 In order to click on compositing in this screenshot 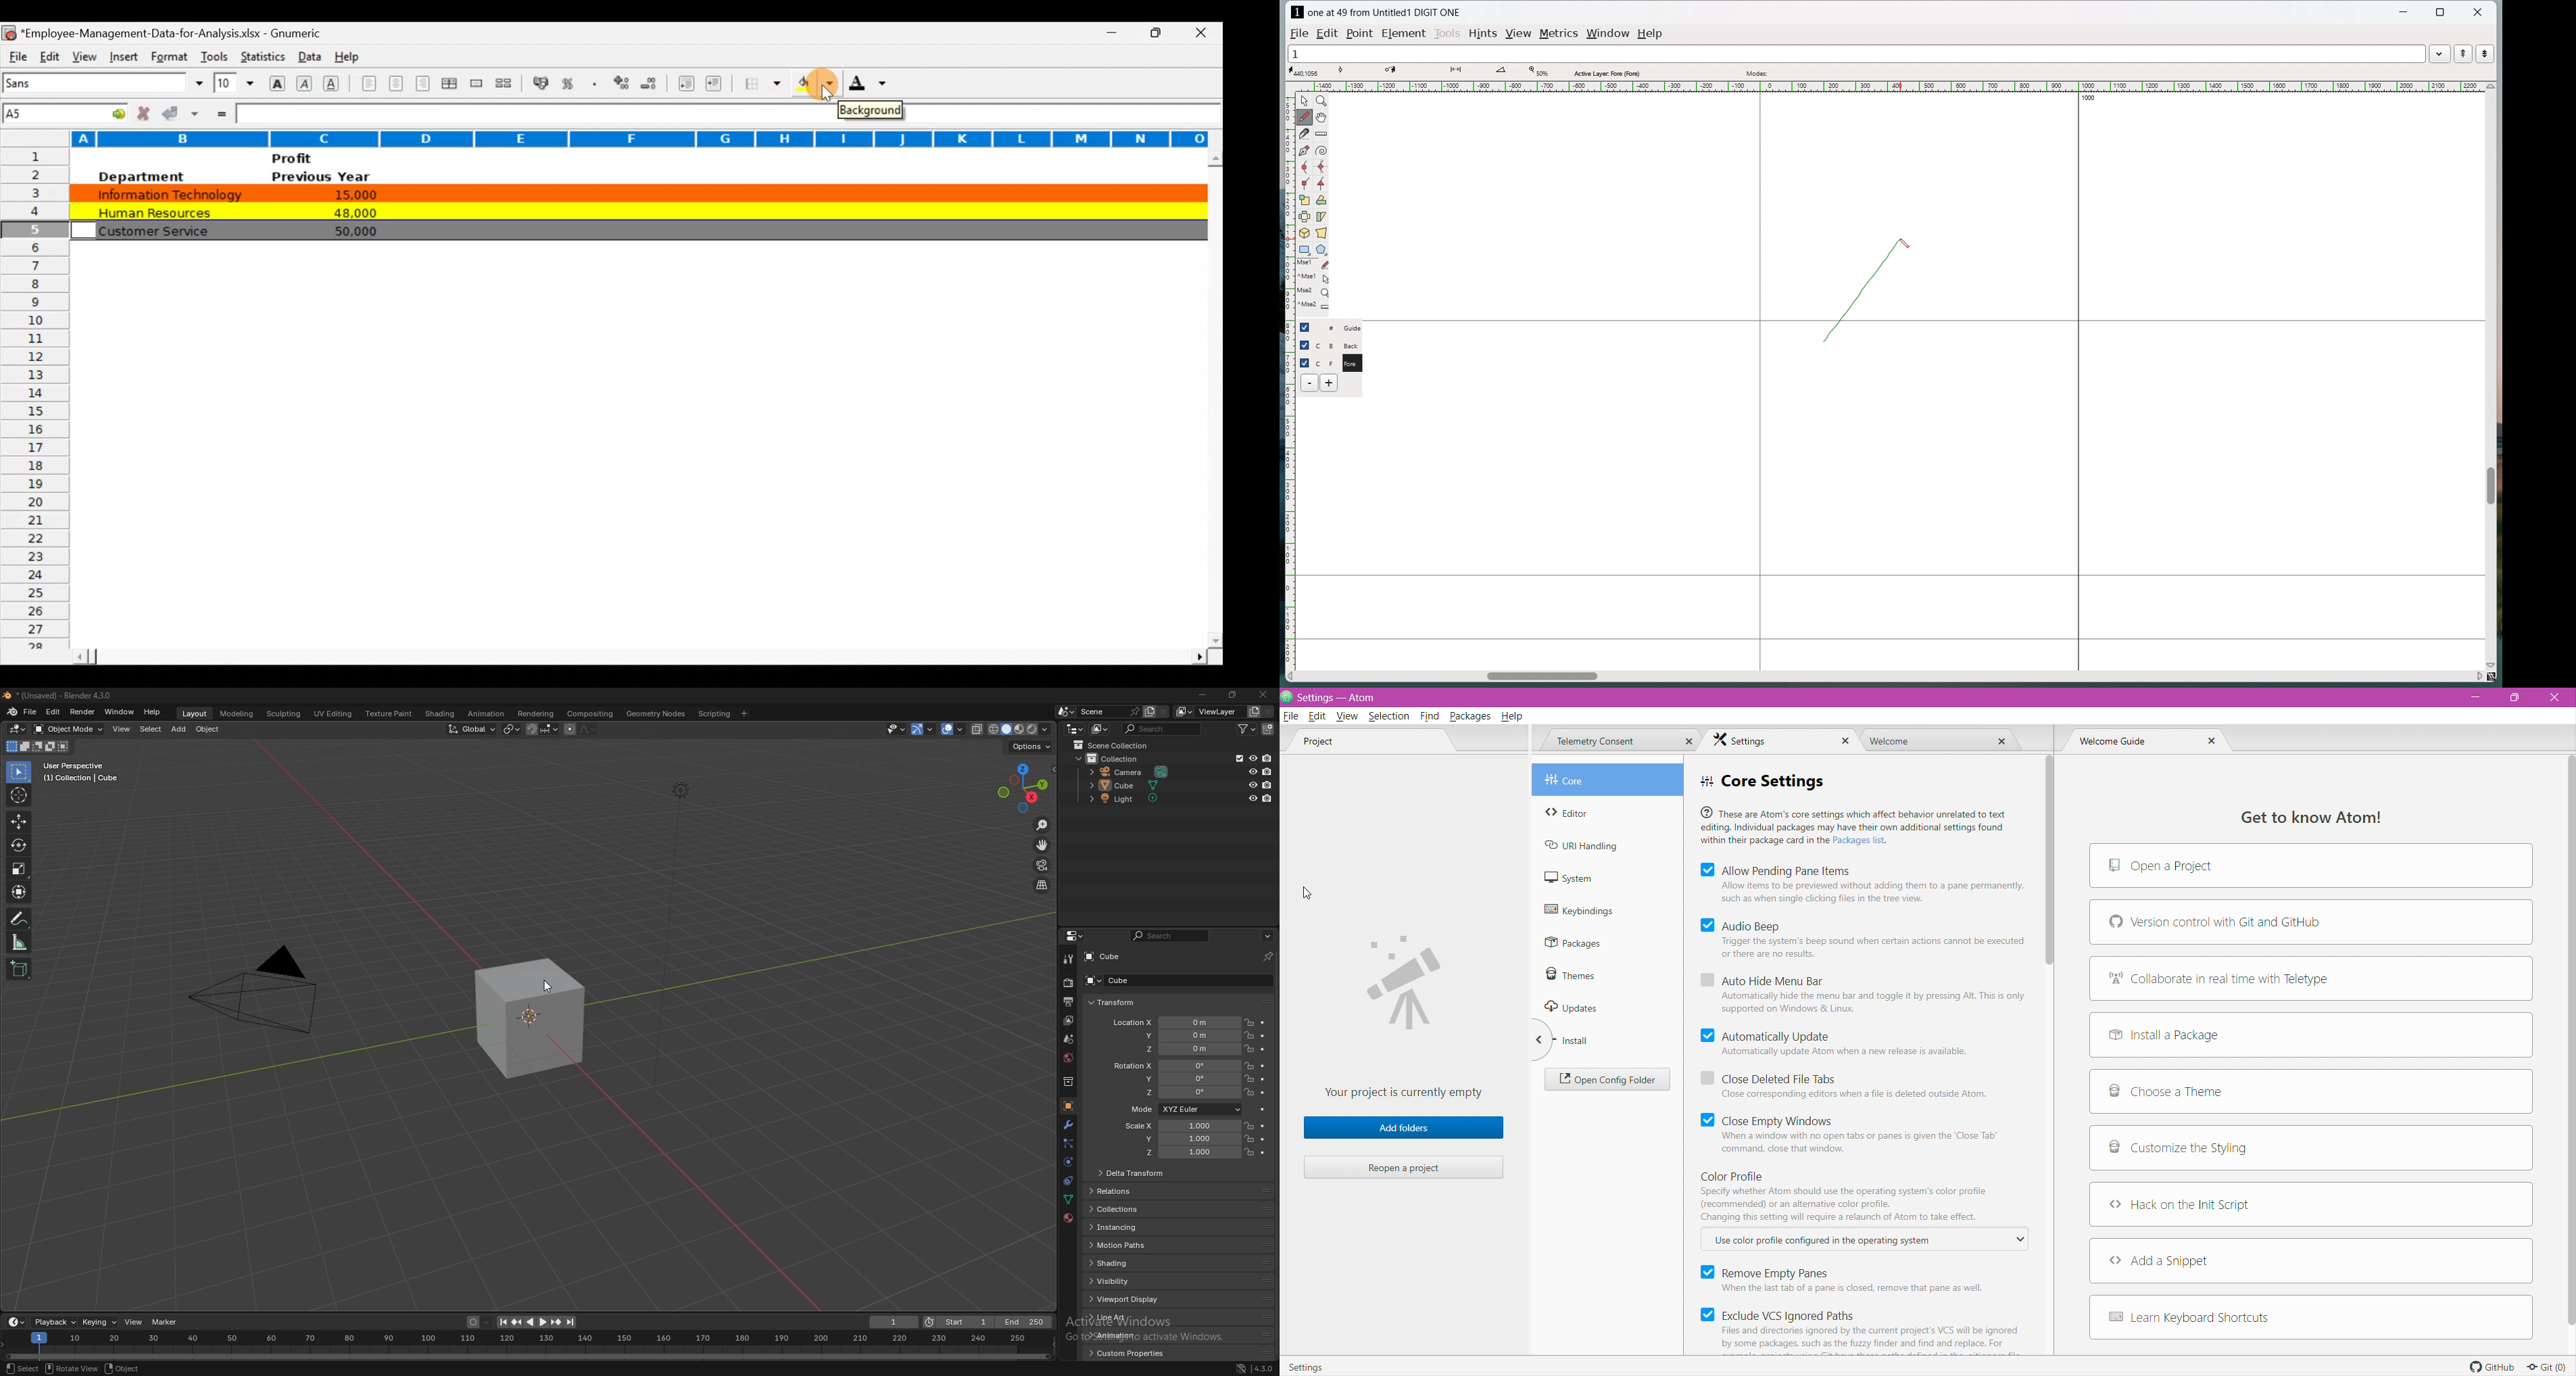, I will do `click(590, 714)`.